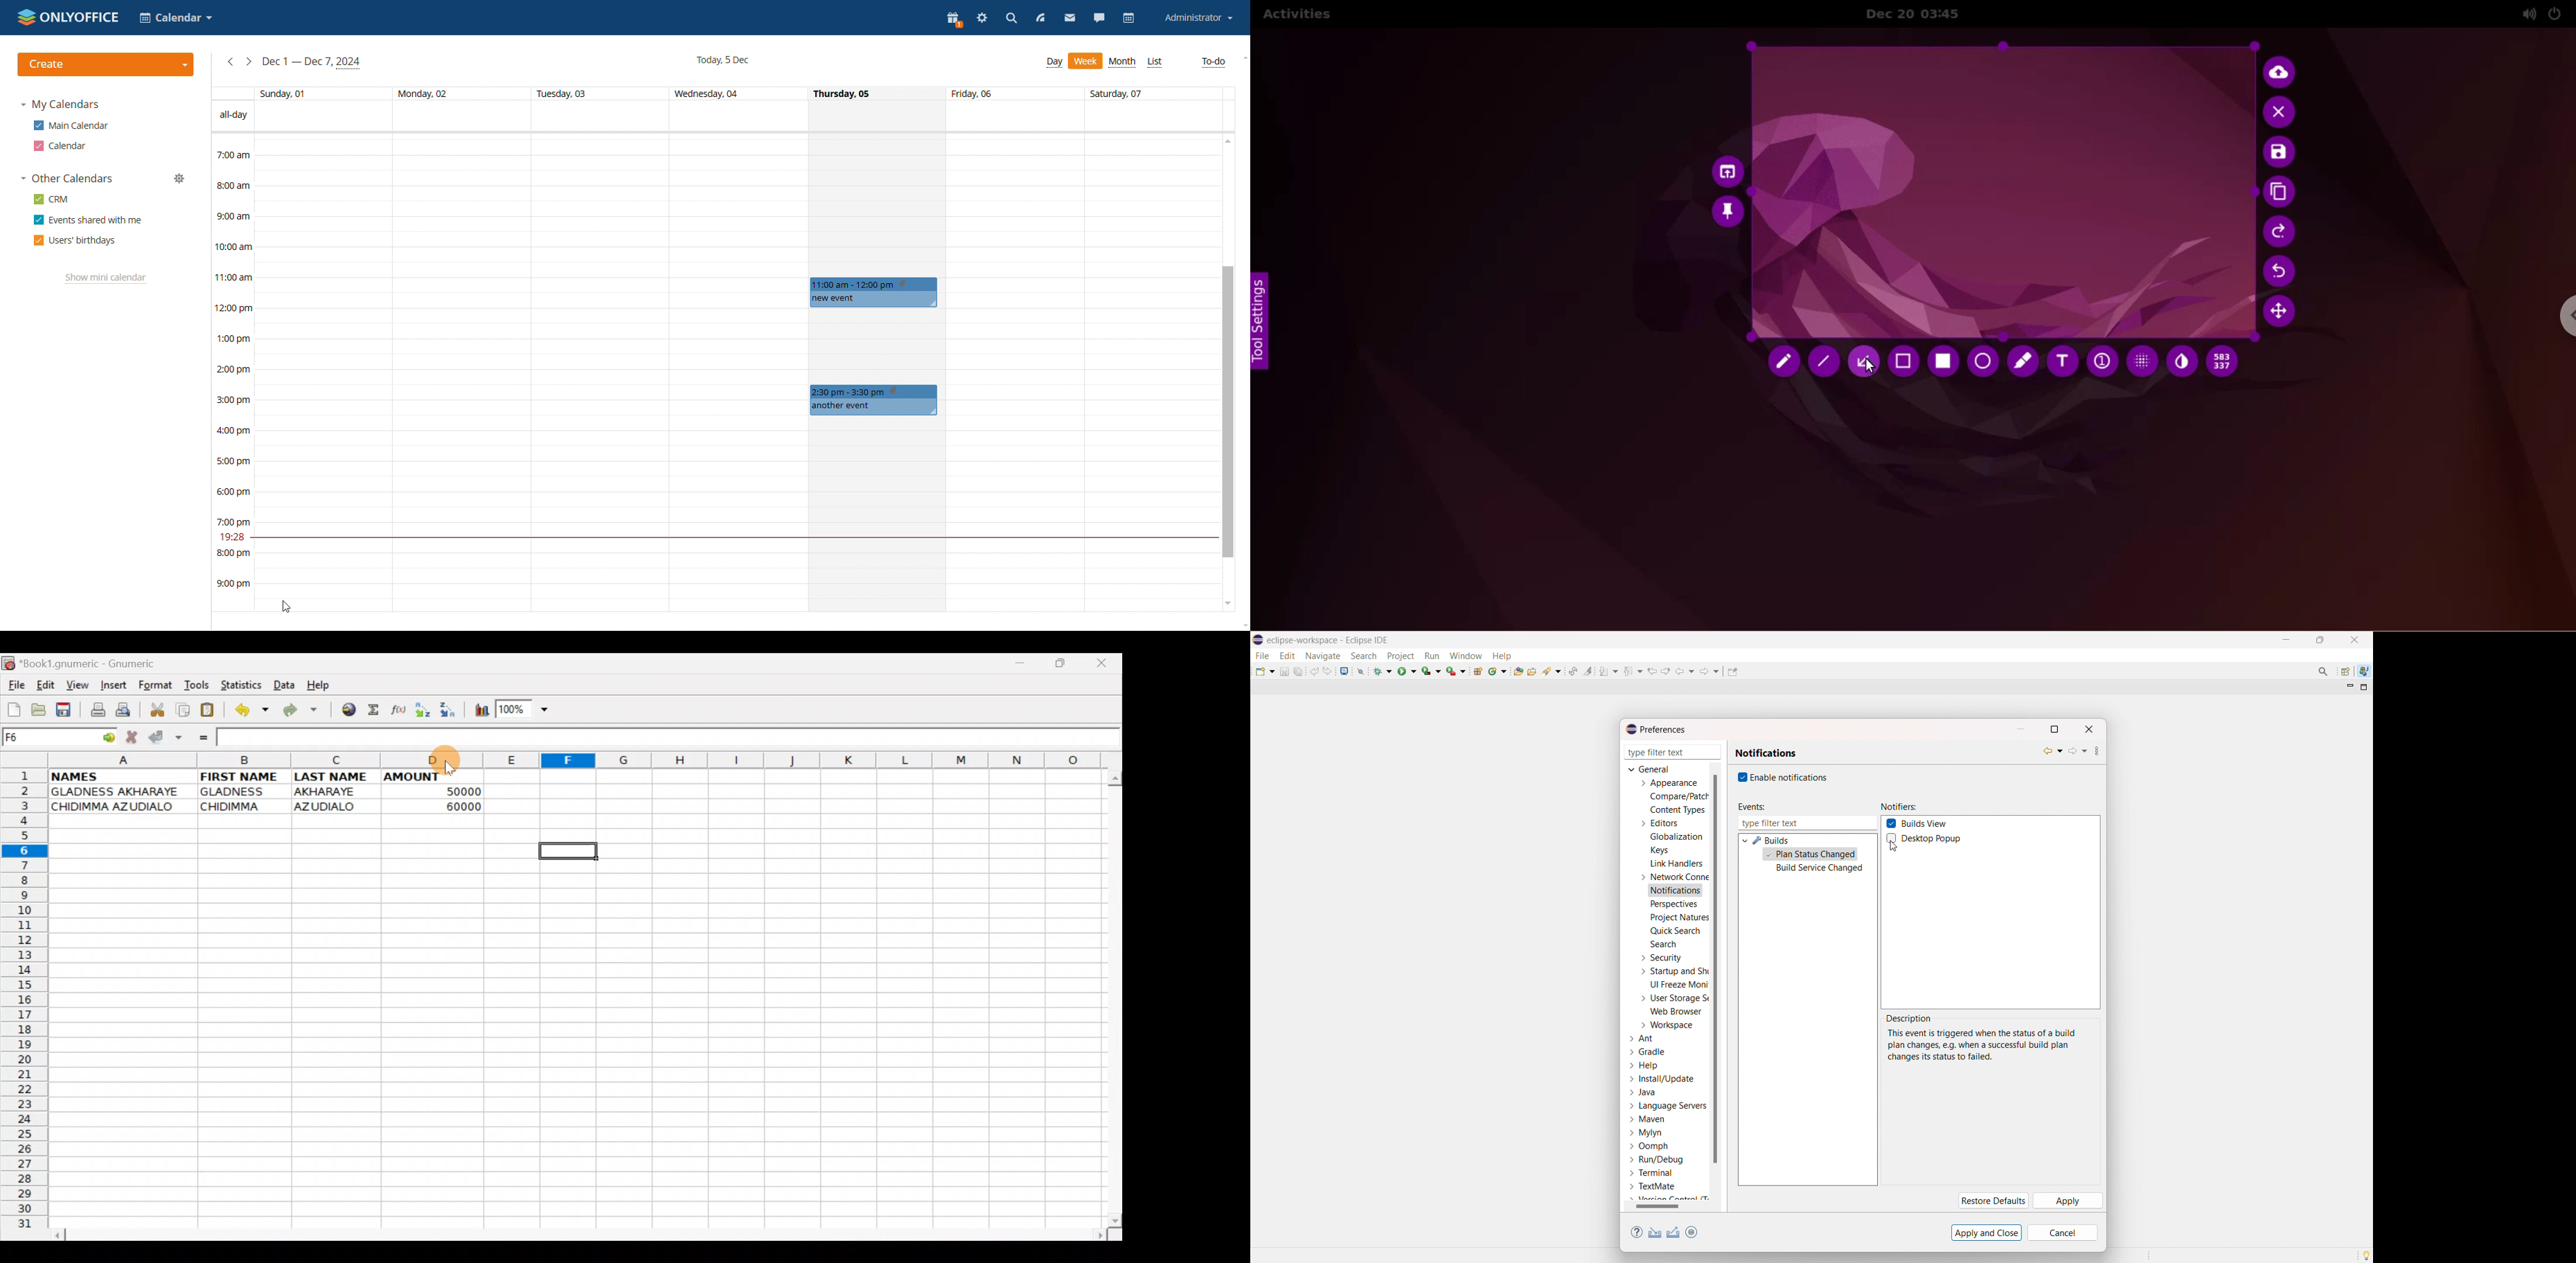 This screenshot has width=2576, height=1288. Describe the element at coordinates (1502, 655) in the screenshot. I see `help` at that location.